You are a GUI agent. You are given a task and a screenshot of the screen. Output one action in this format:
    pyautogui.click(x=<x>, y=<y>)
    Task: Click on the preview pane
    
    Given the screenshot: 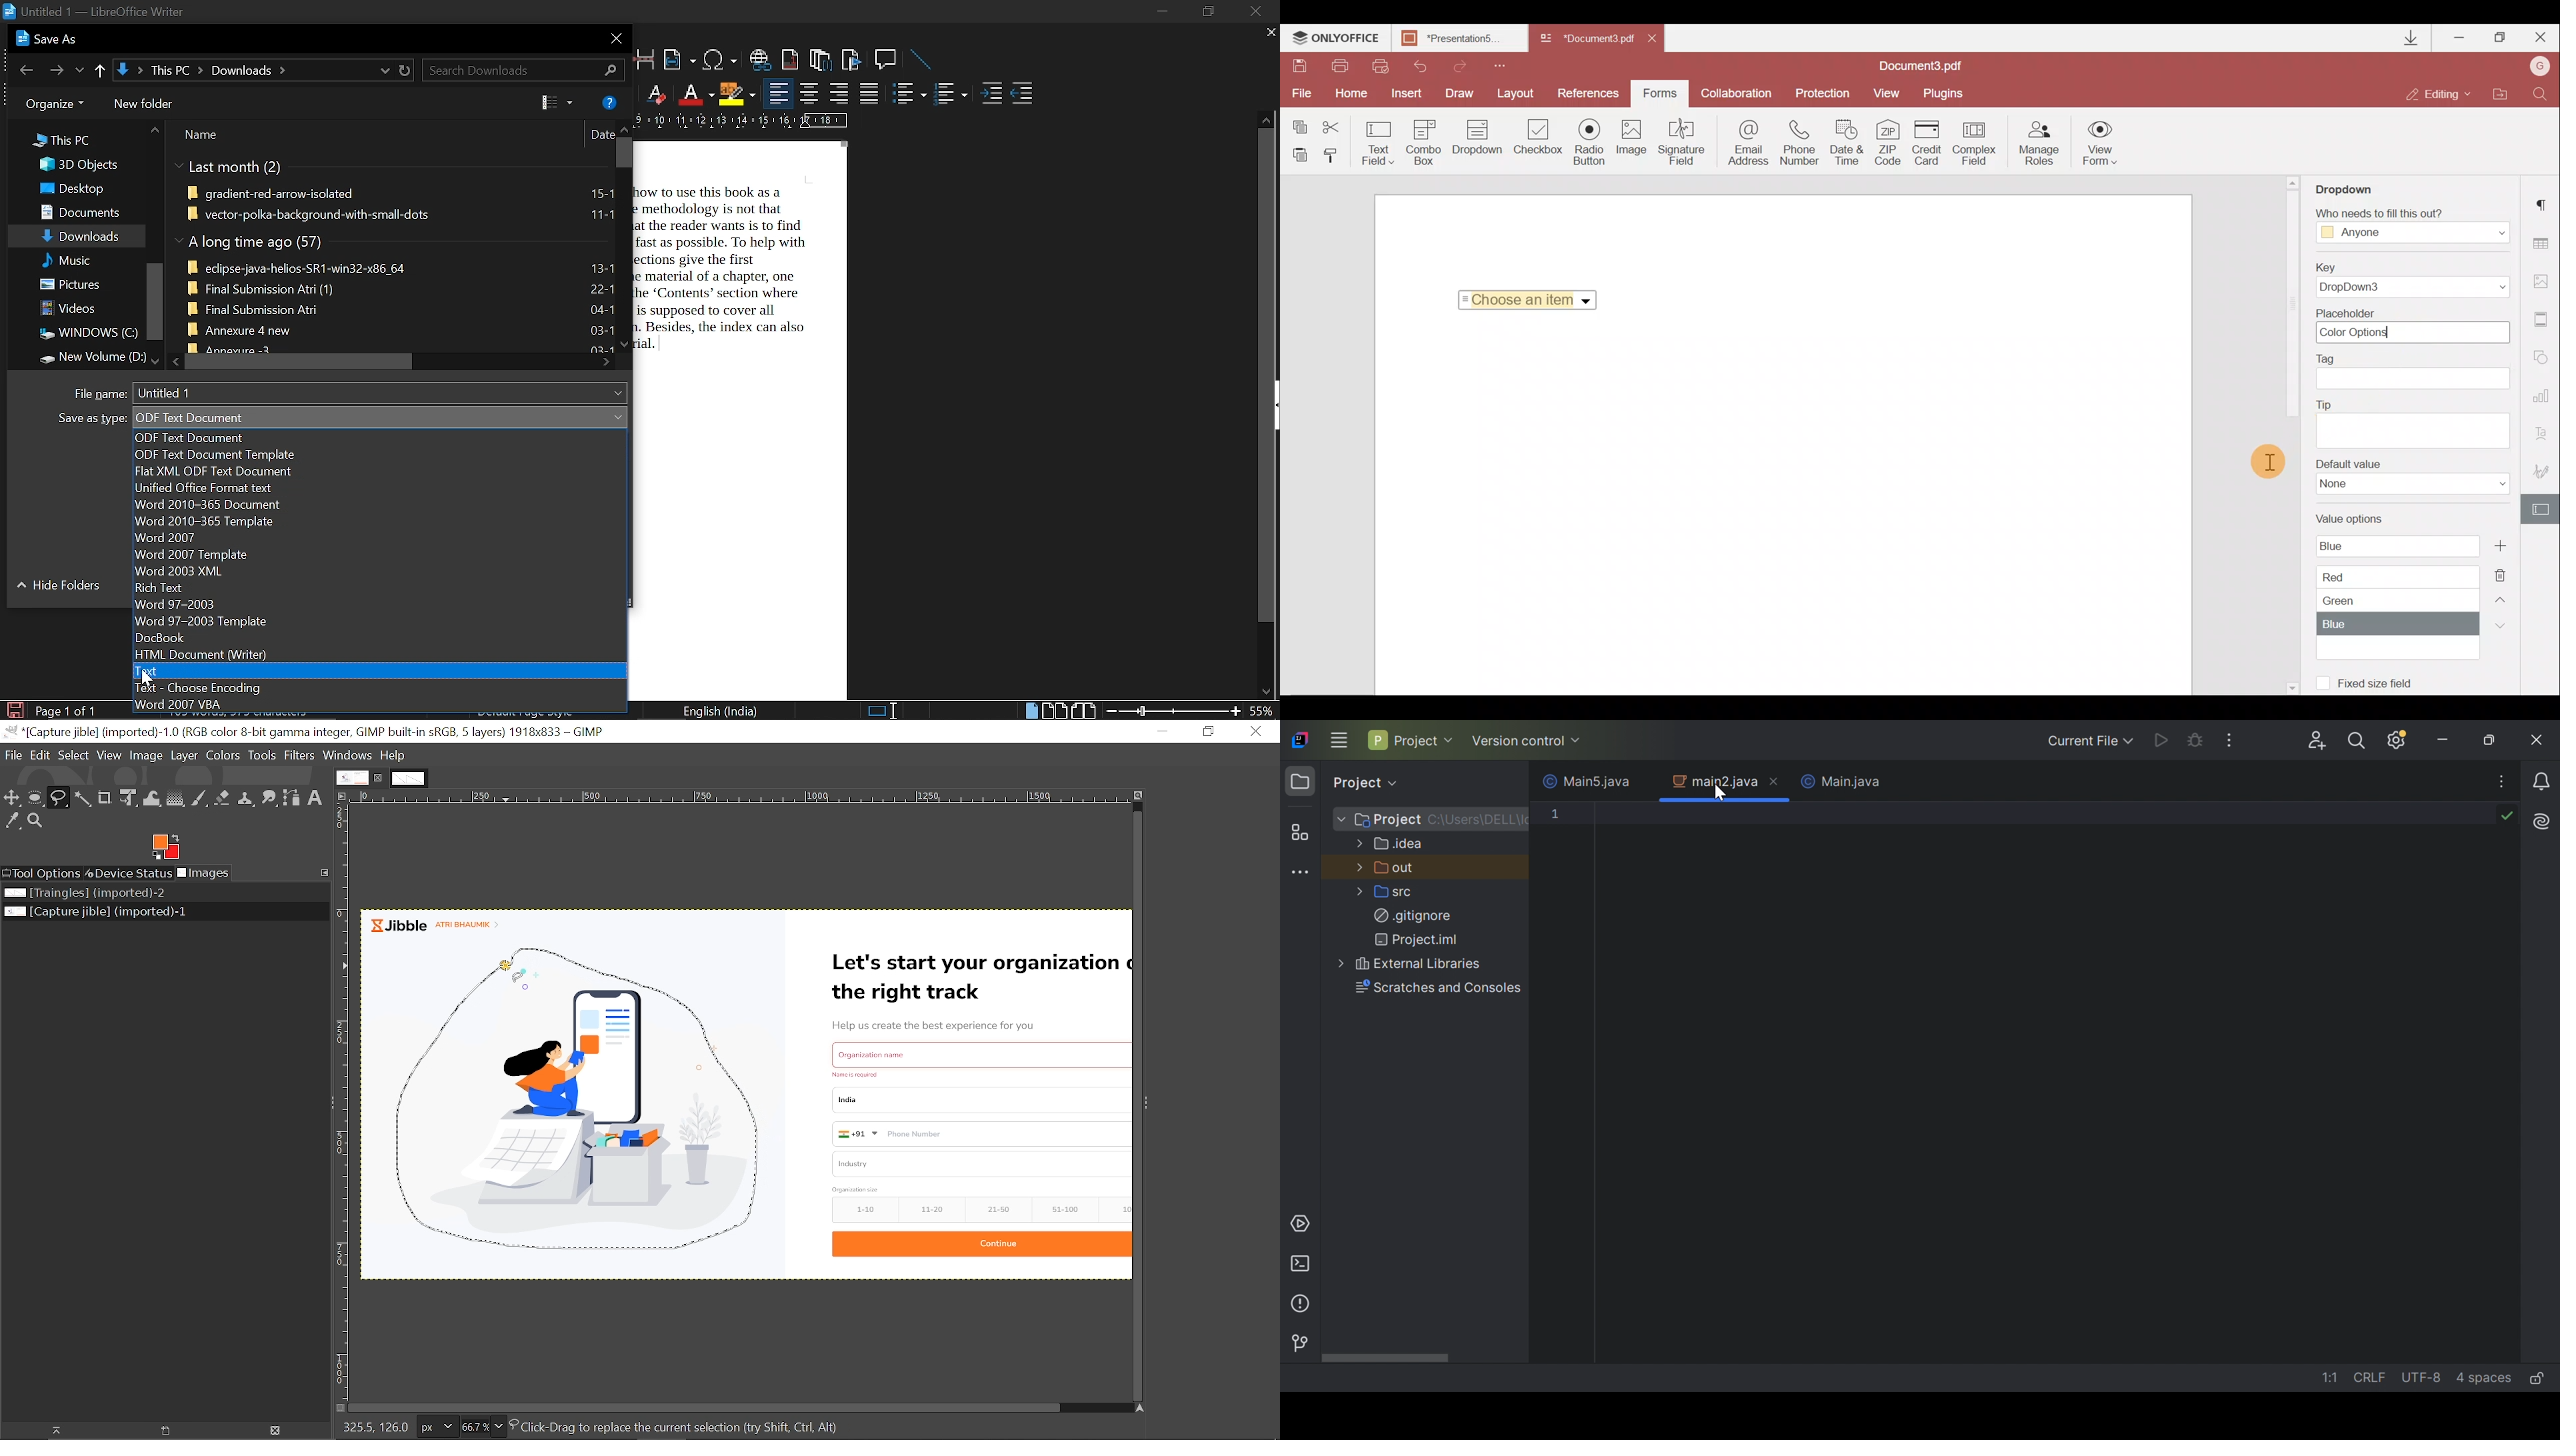 What is the action you would take?
    pyautogui.click(x=554, y=102)
    